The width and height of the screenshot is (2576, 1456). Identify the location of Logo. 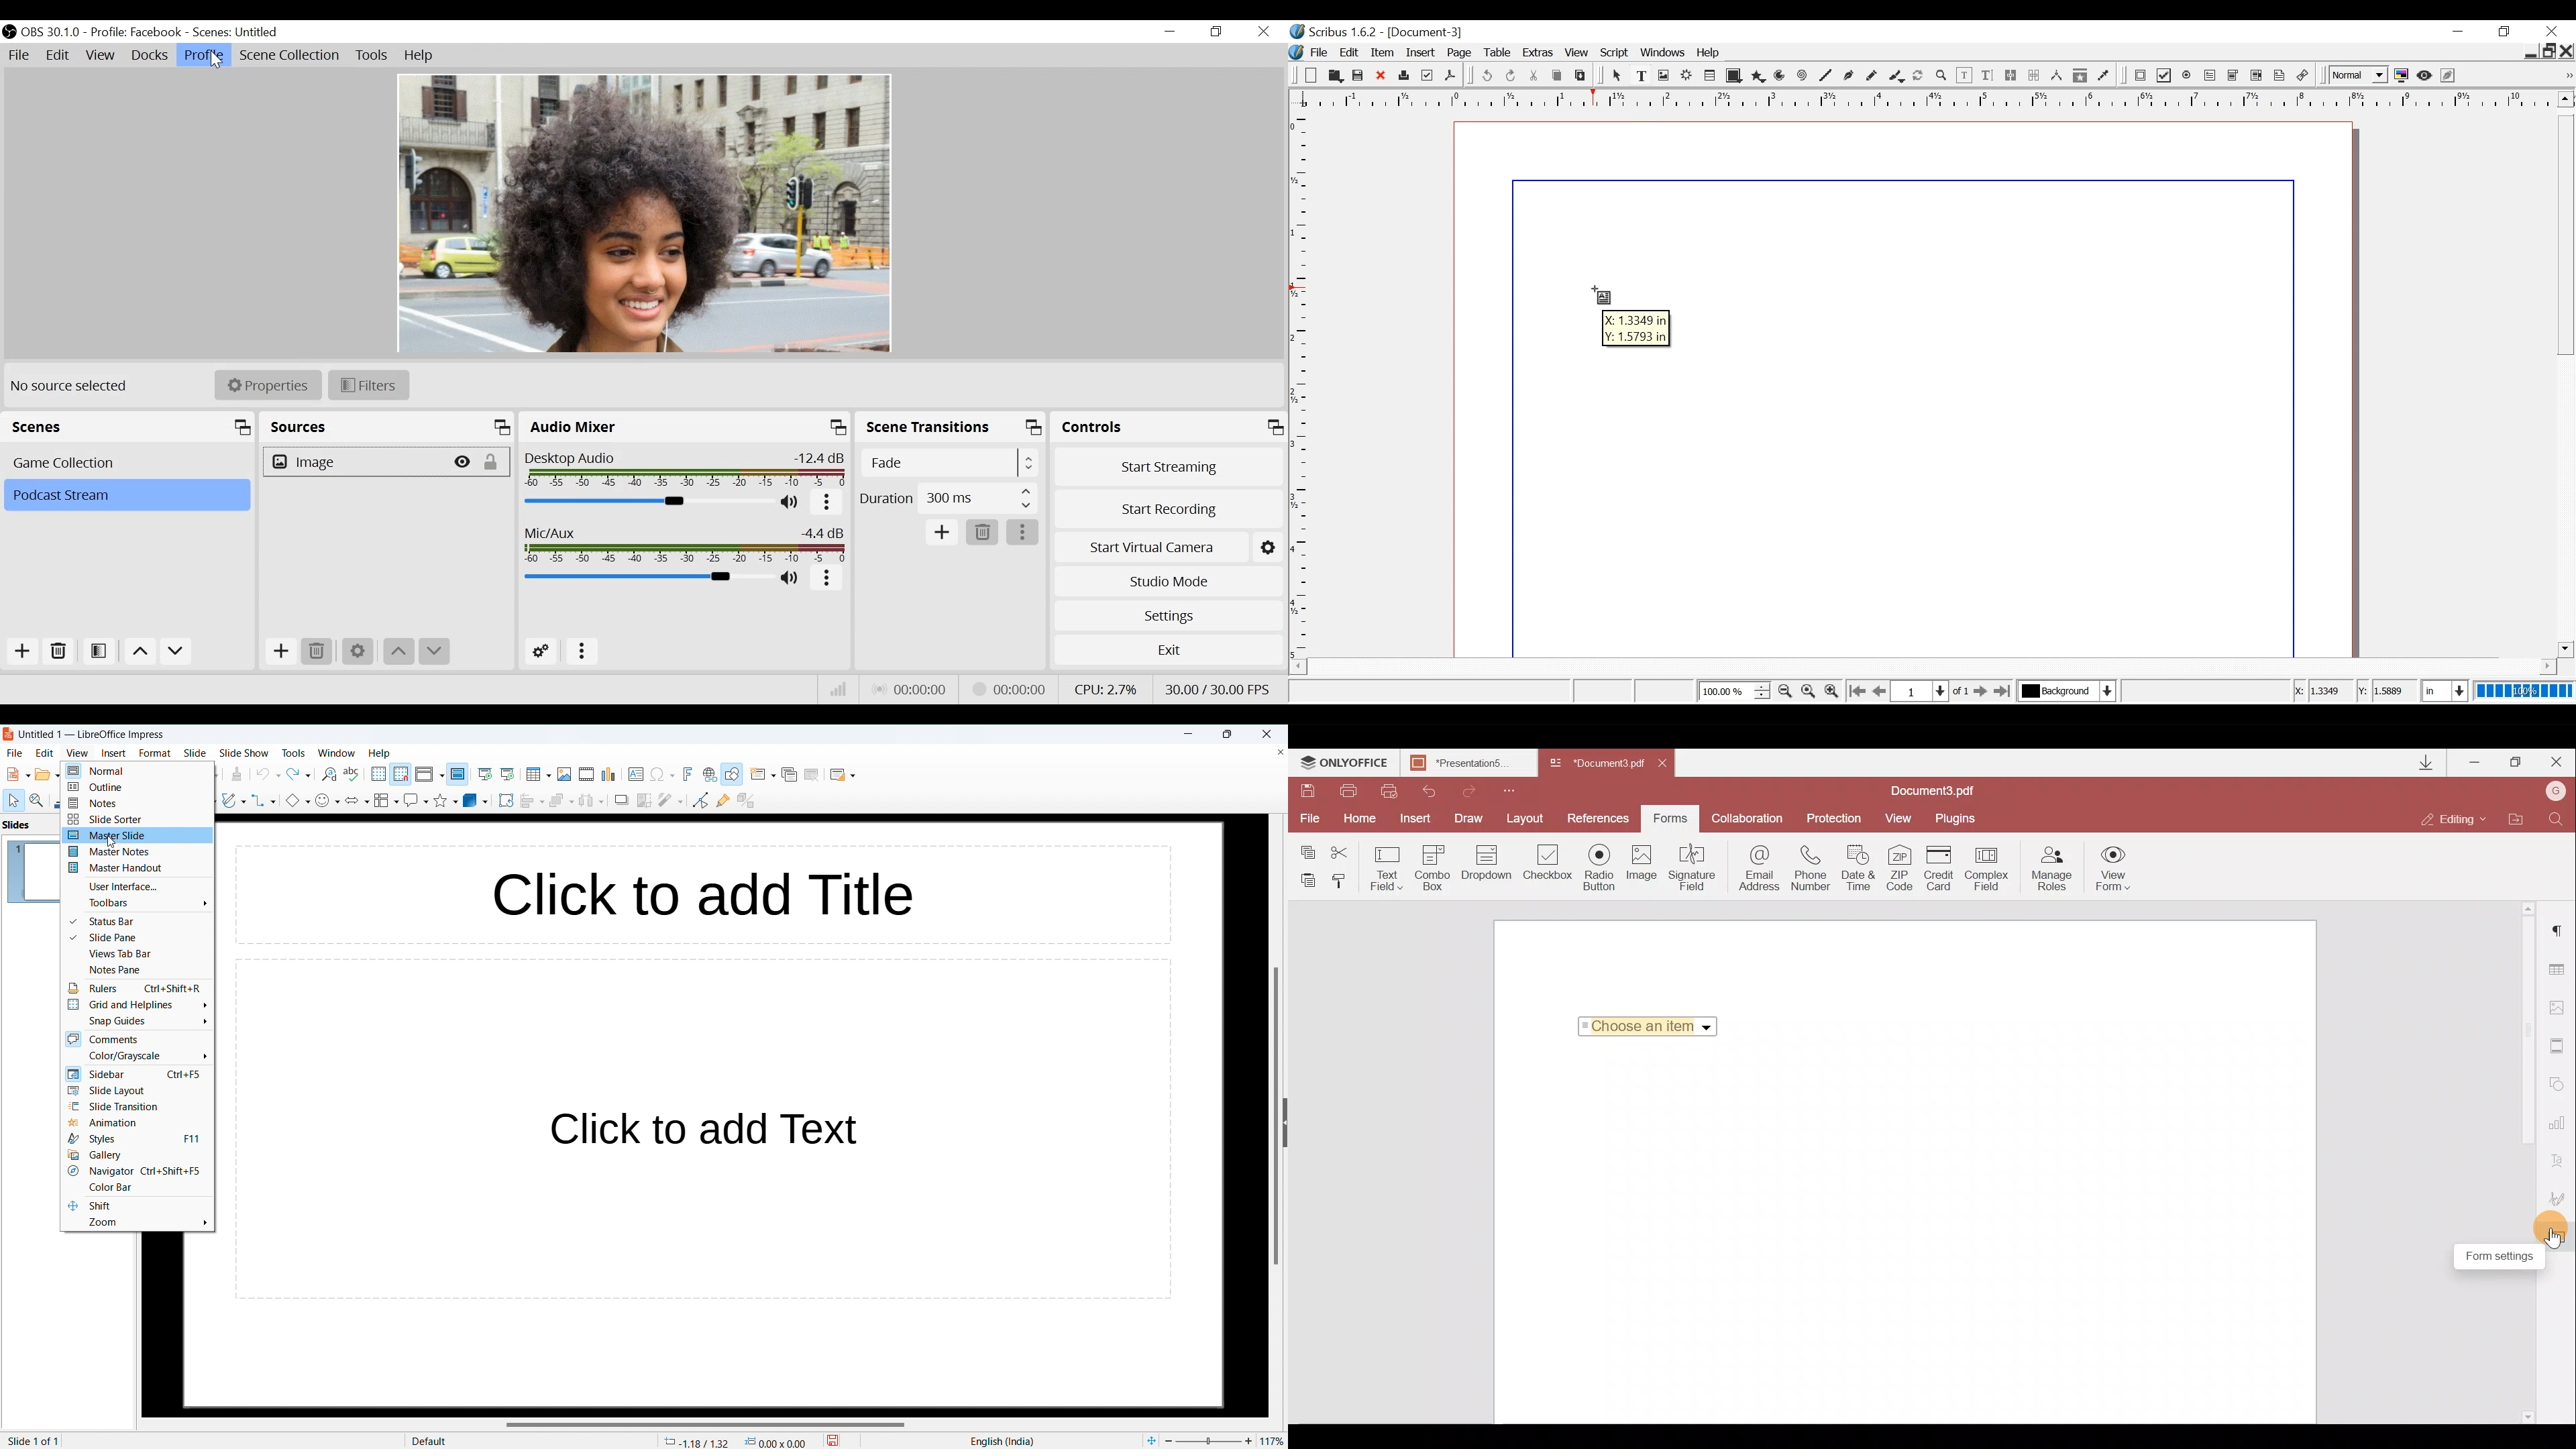
(1297, 52).